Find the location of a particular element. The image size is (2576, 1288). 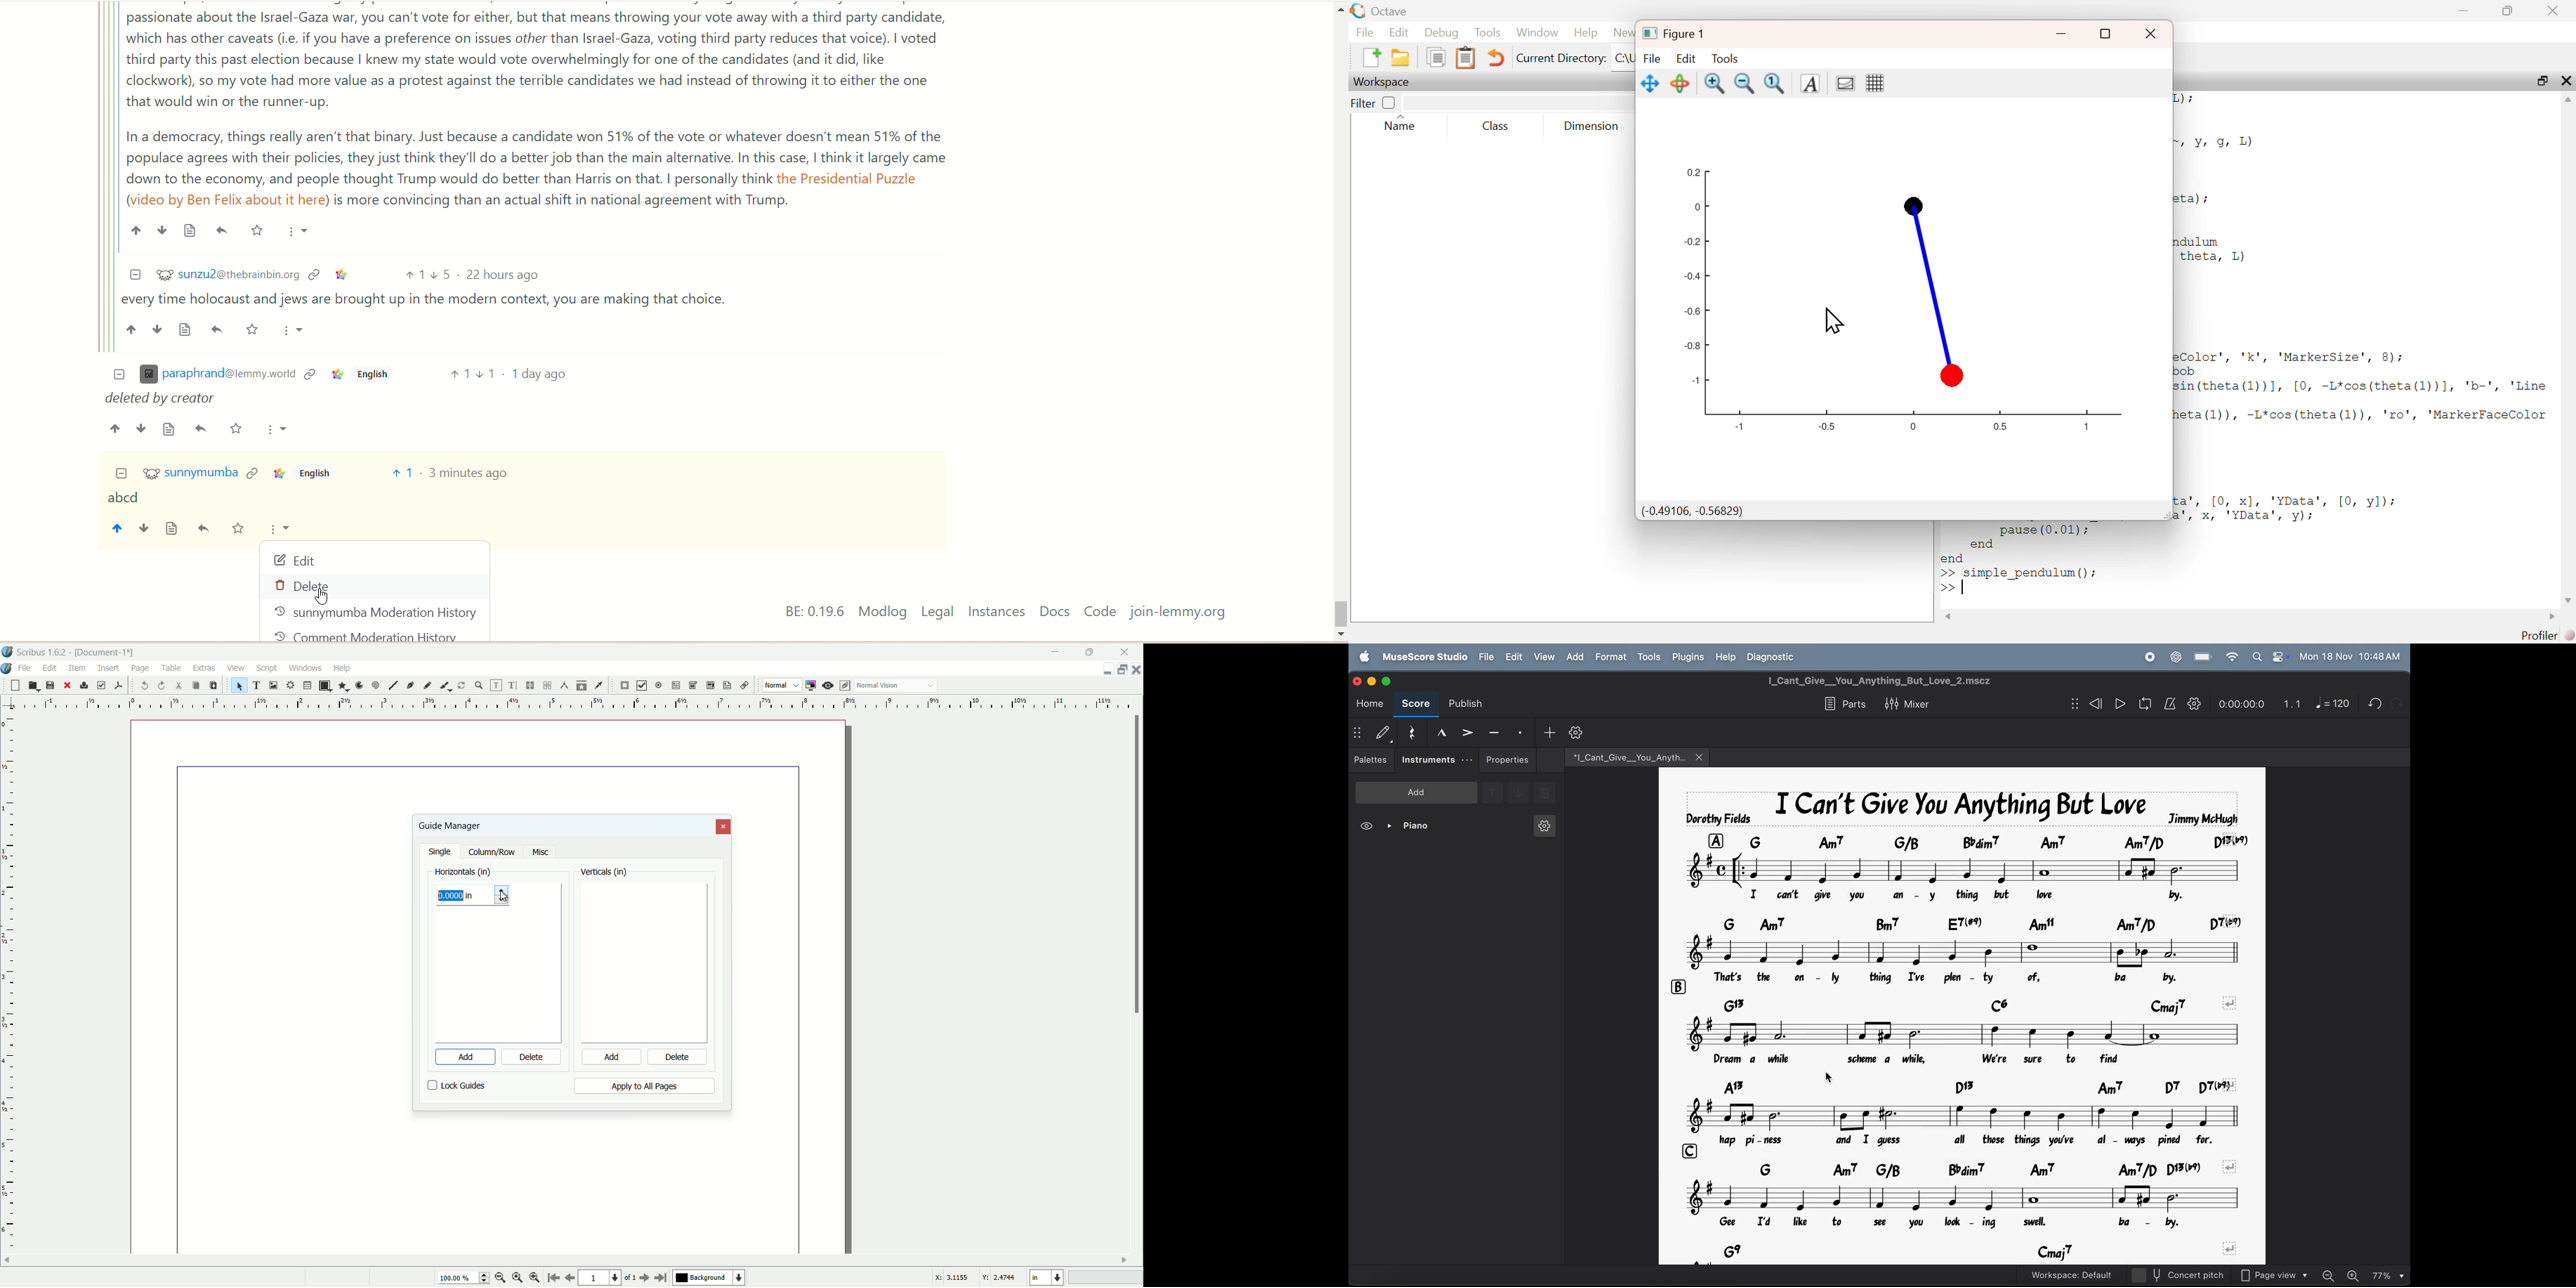

dropdown is located at coordinates (796, 686).